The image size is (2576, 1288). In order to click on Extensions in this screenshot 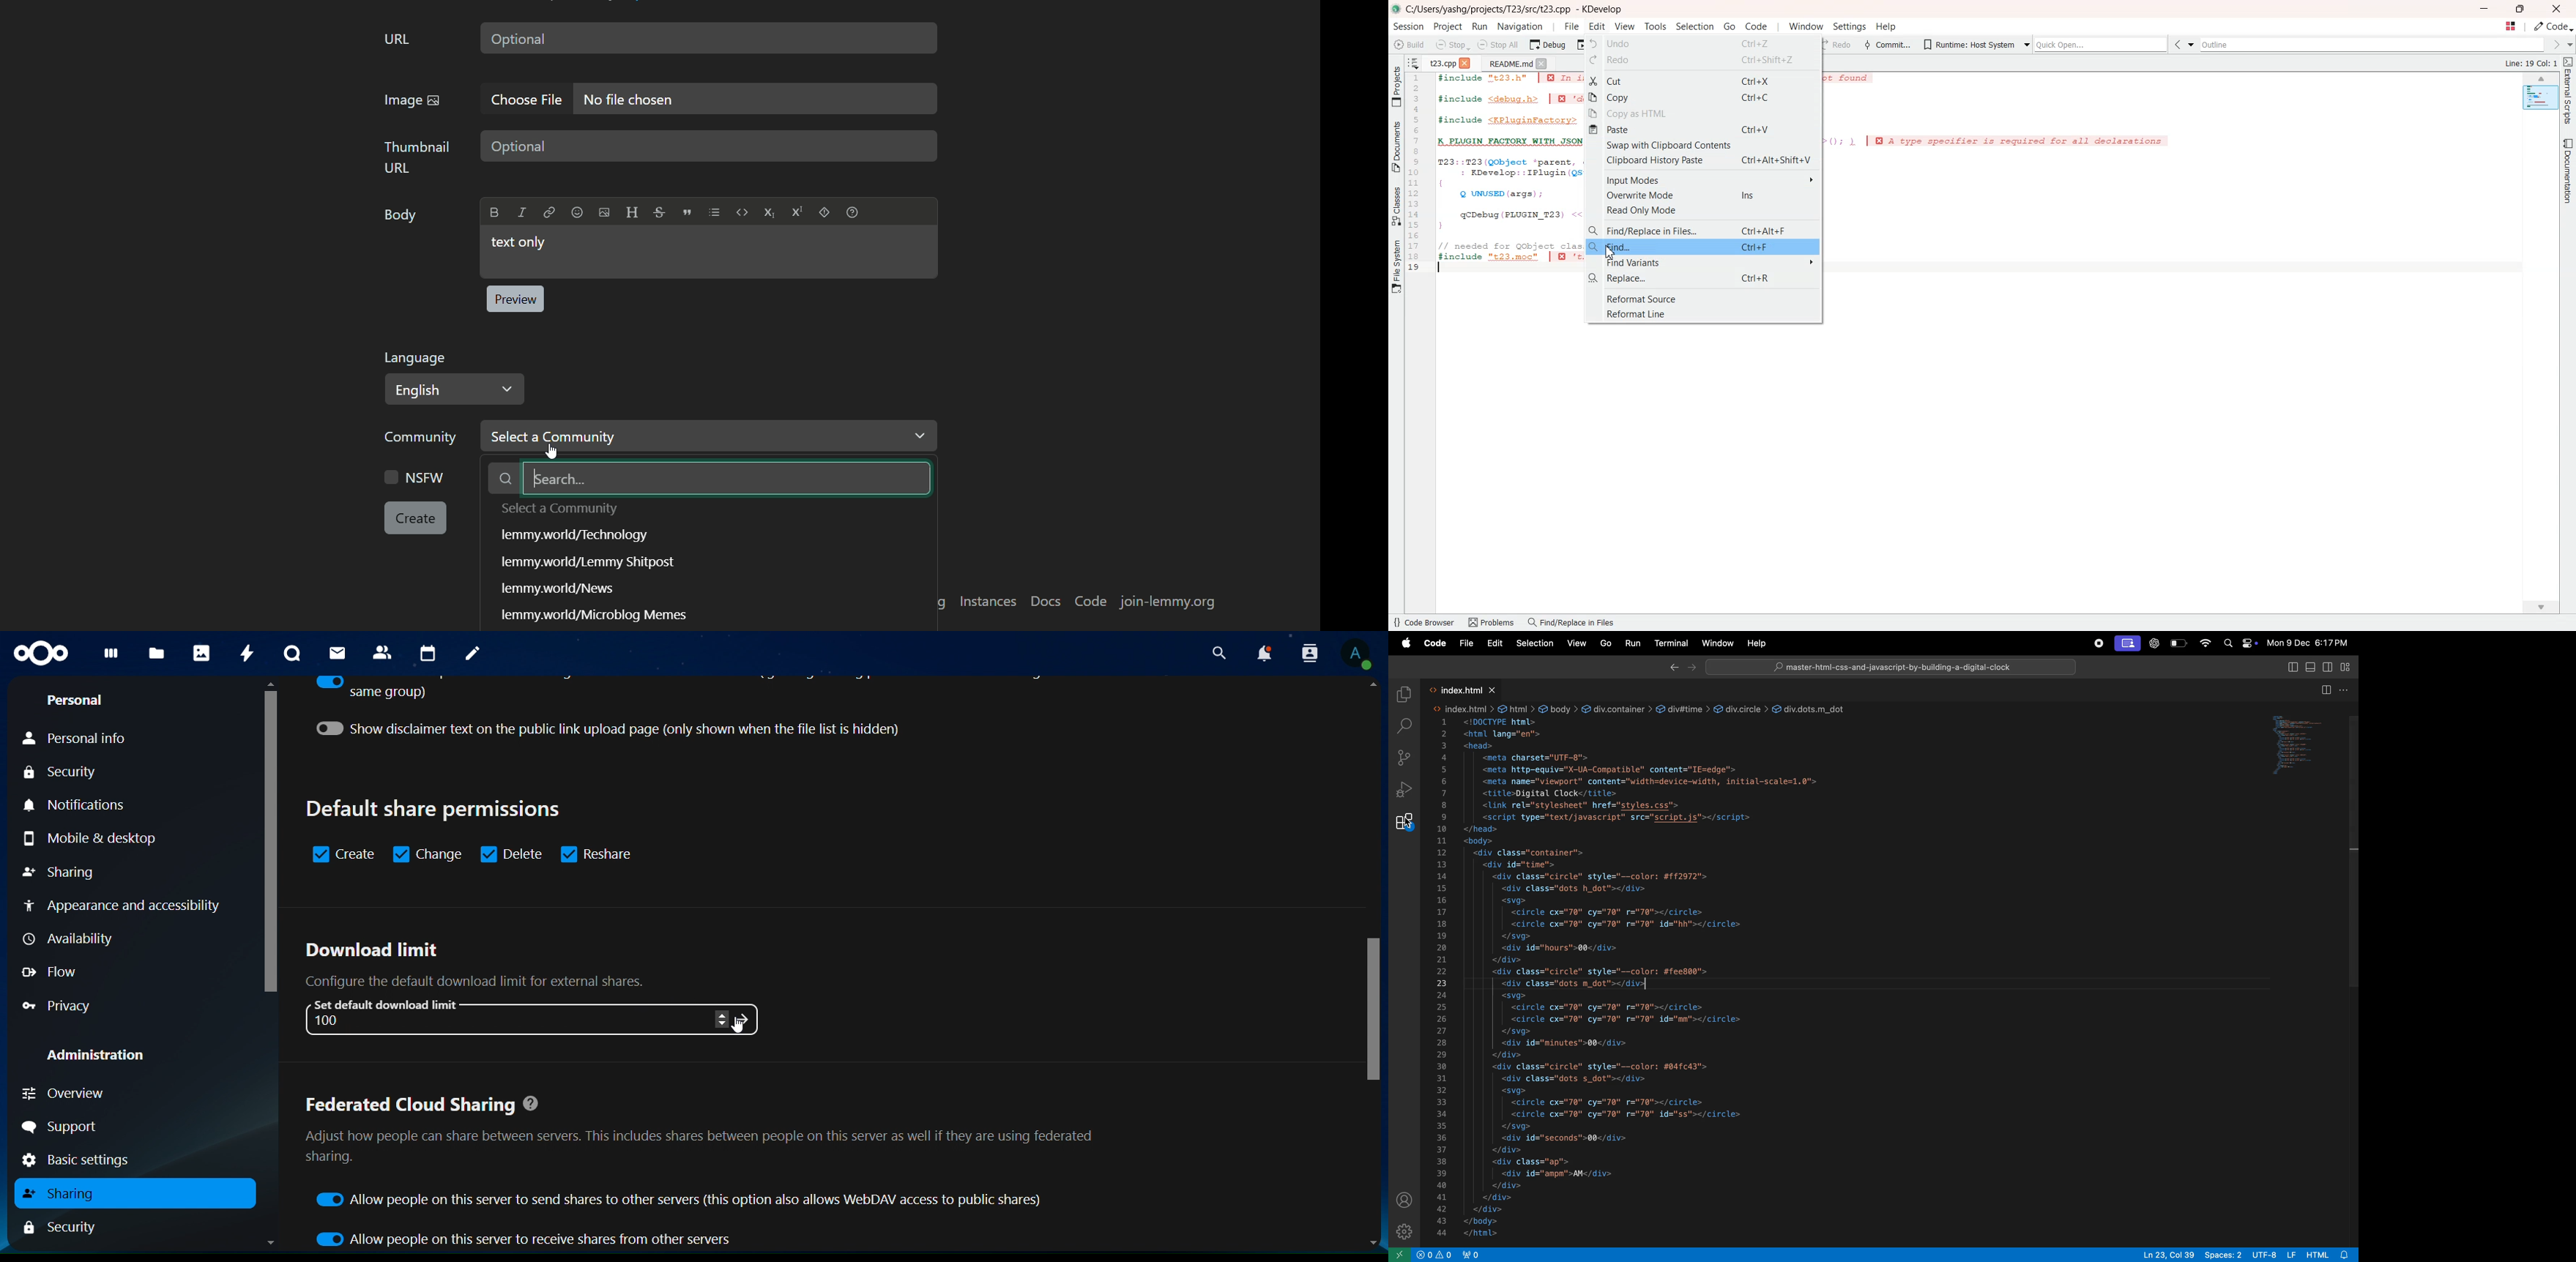, I will do `click(1404, 822)`.